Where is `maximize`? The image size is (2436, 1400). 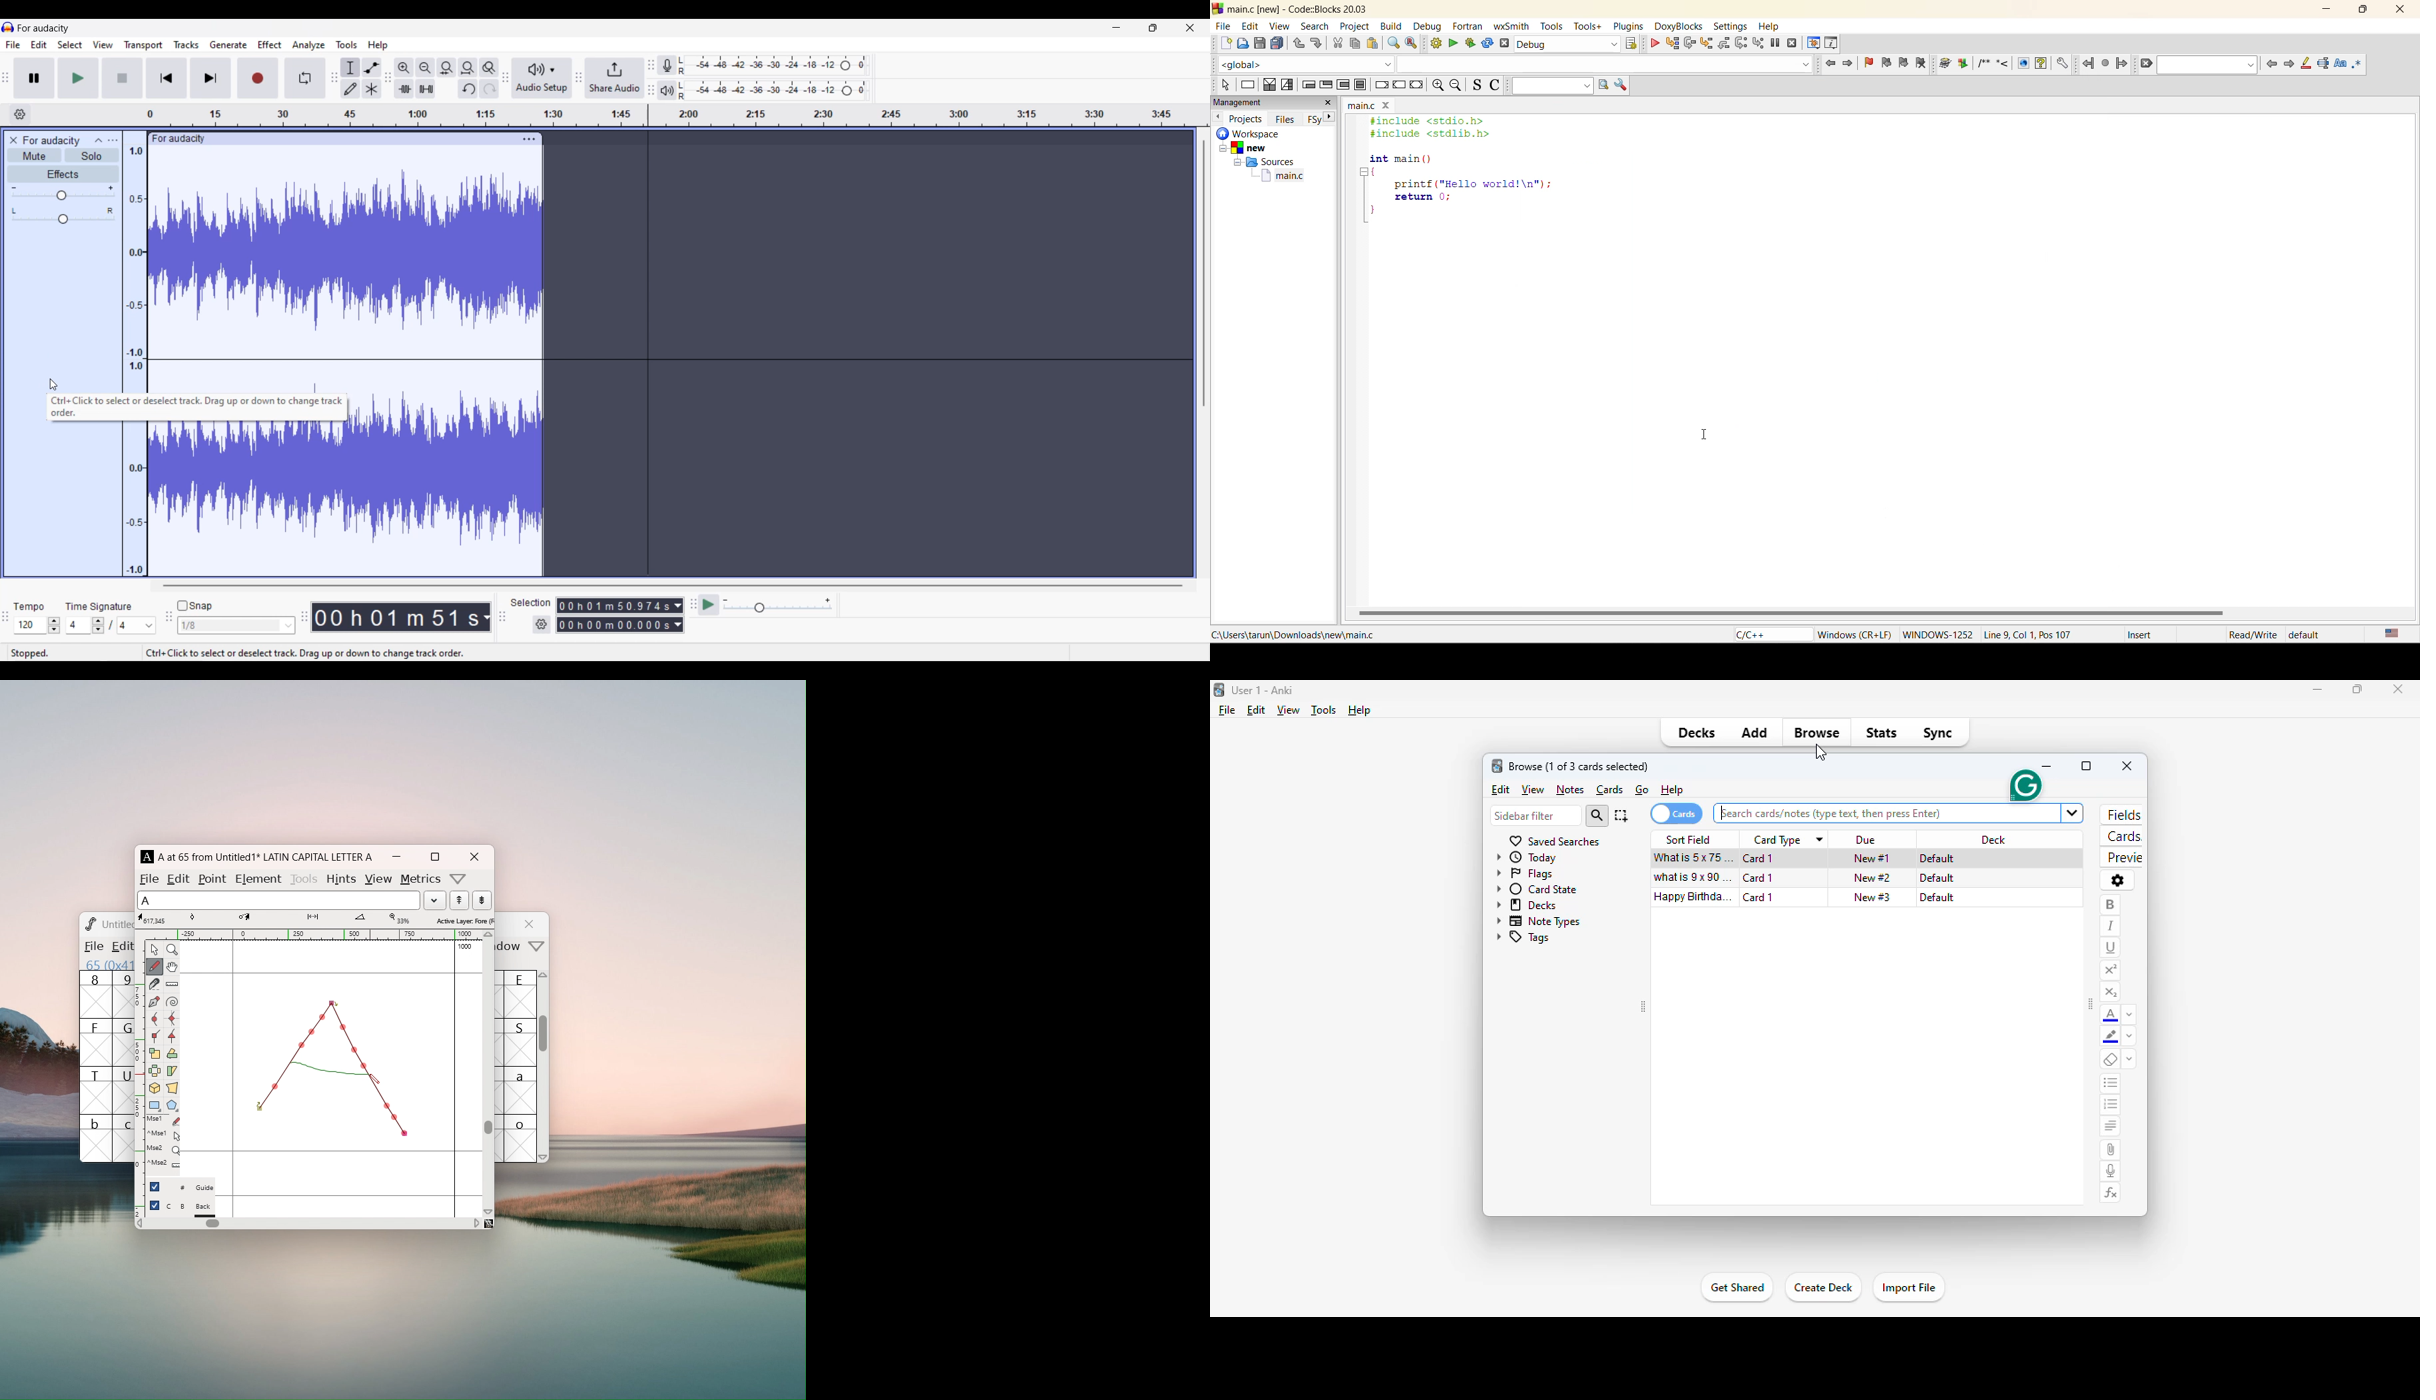 maximize is located at coordinates (2086, 766).